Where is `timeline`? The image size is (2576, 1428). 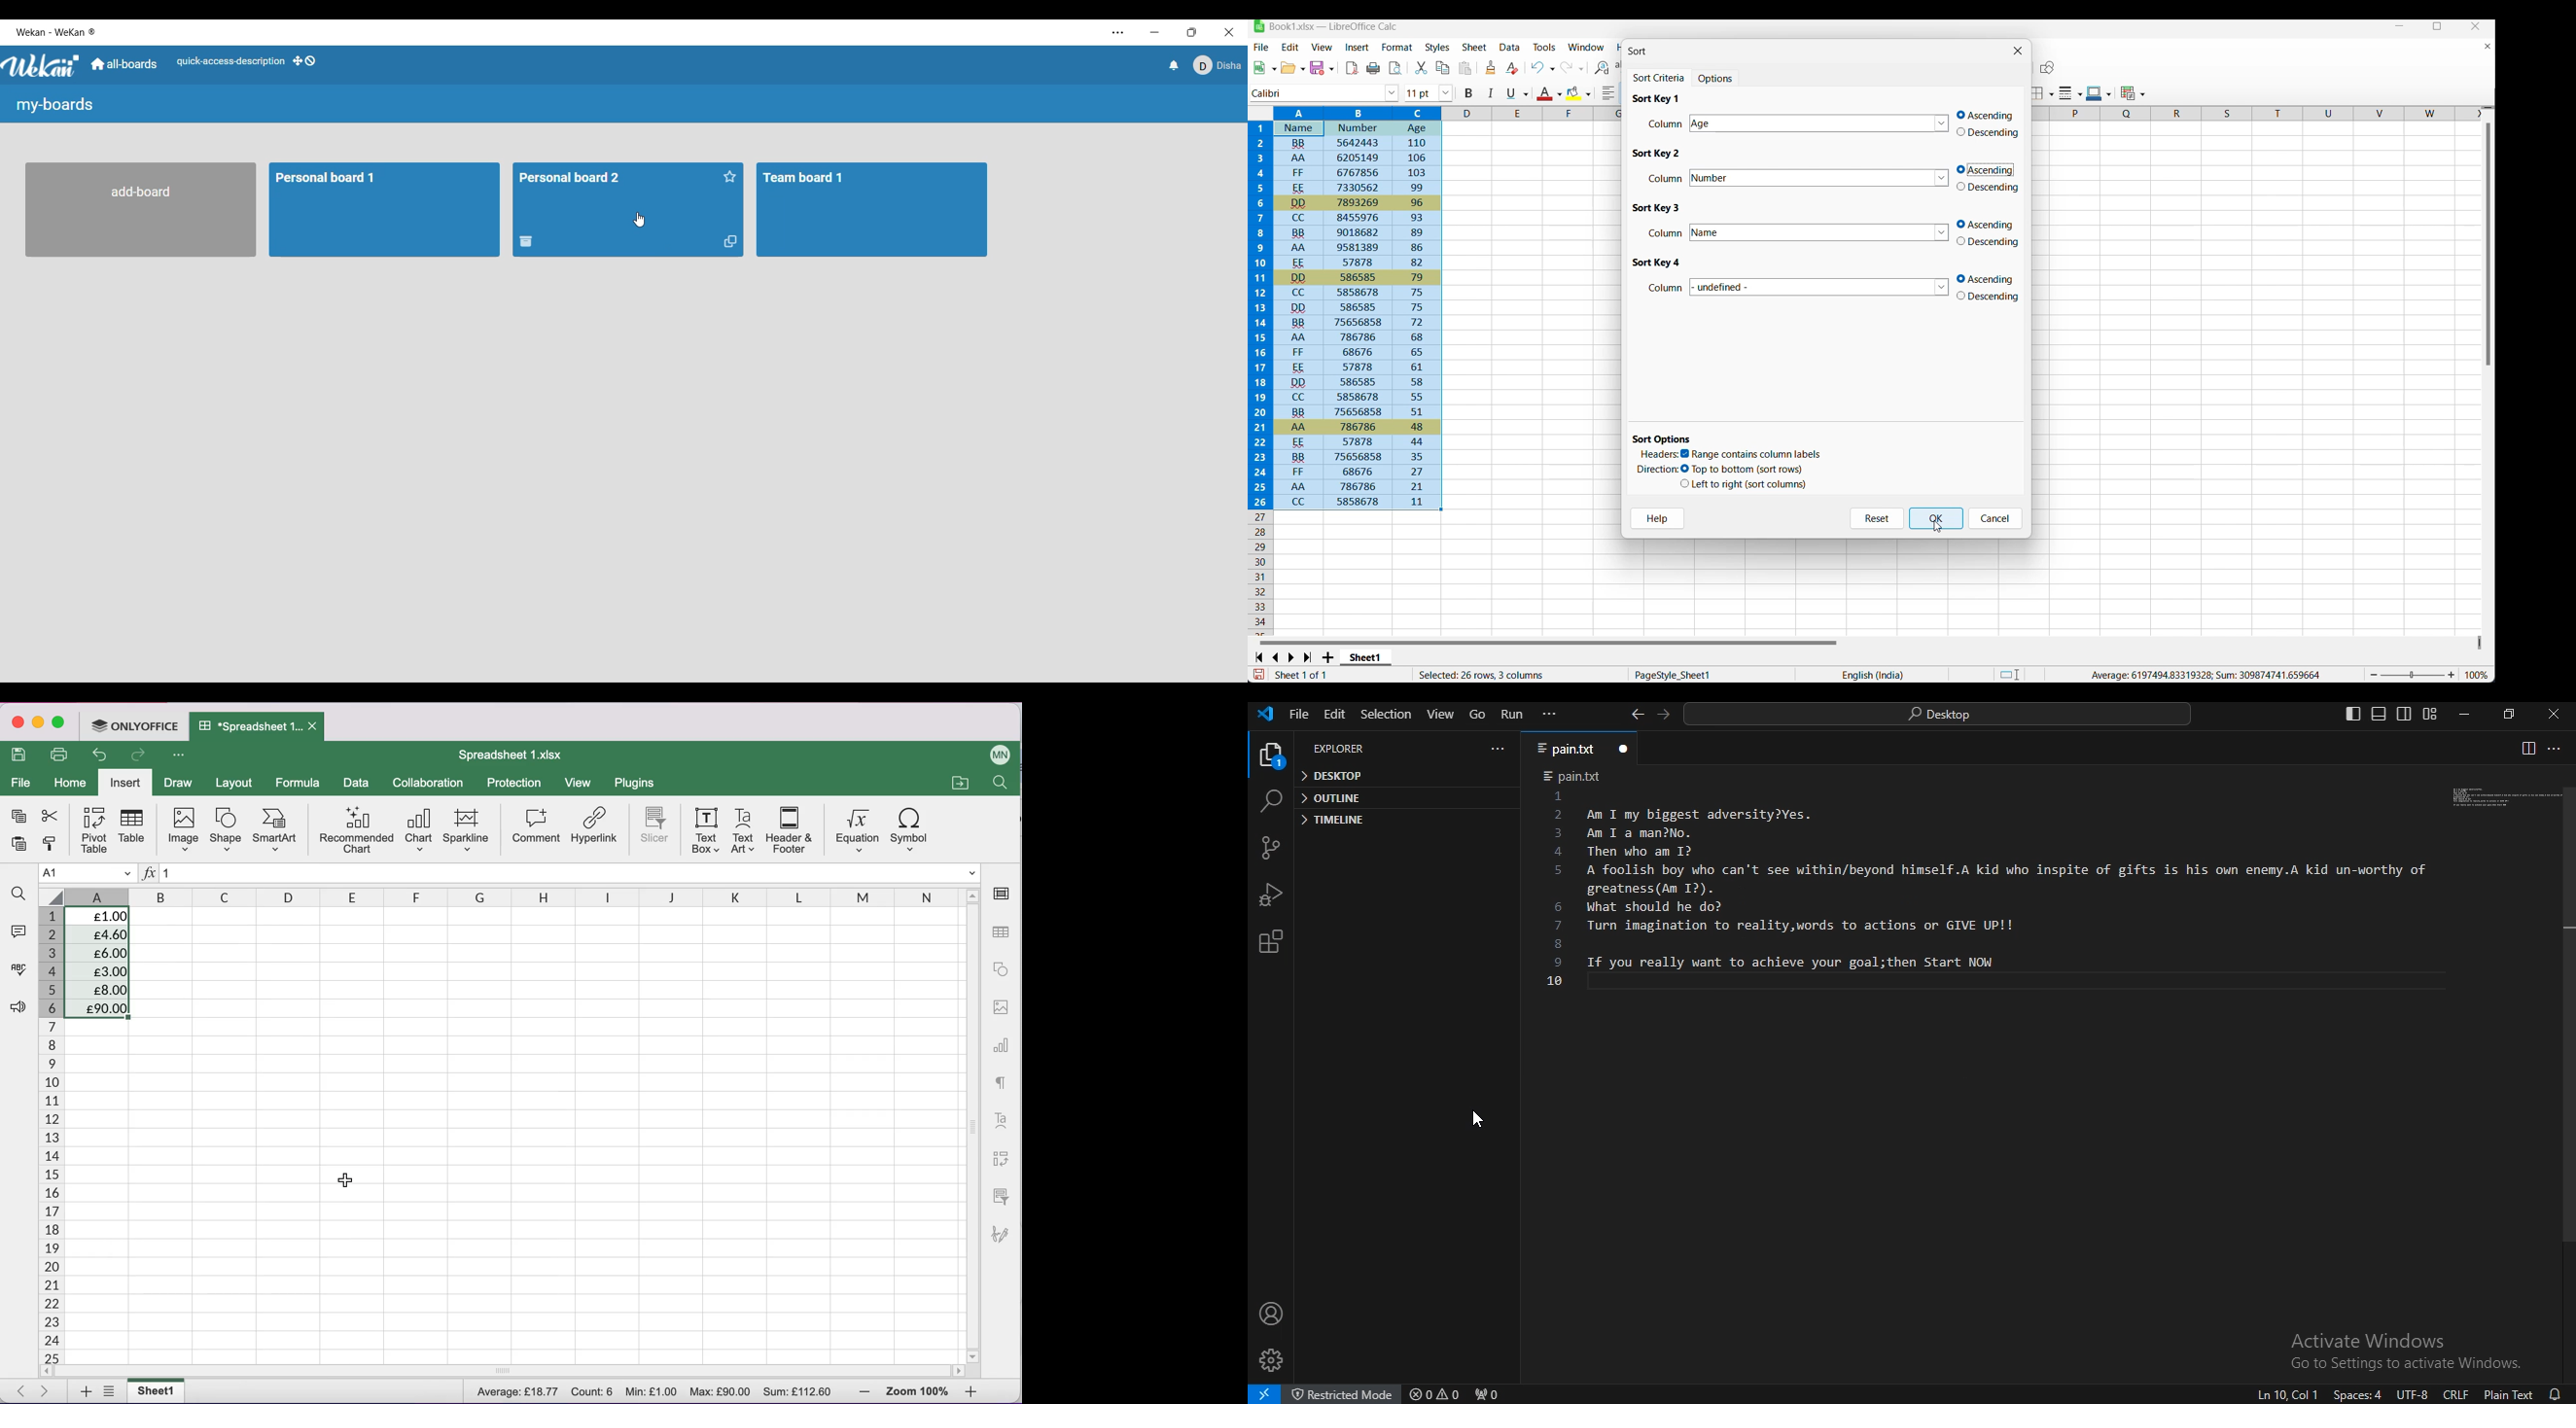
timeline is located at coordinates (1332, 822).